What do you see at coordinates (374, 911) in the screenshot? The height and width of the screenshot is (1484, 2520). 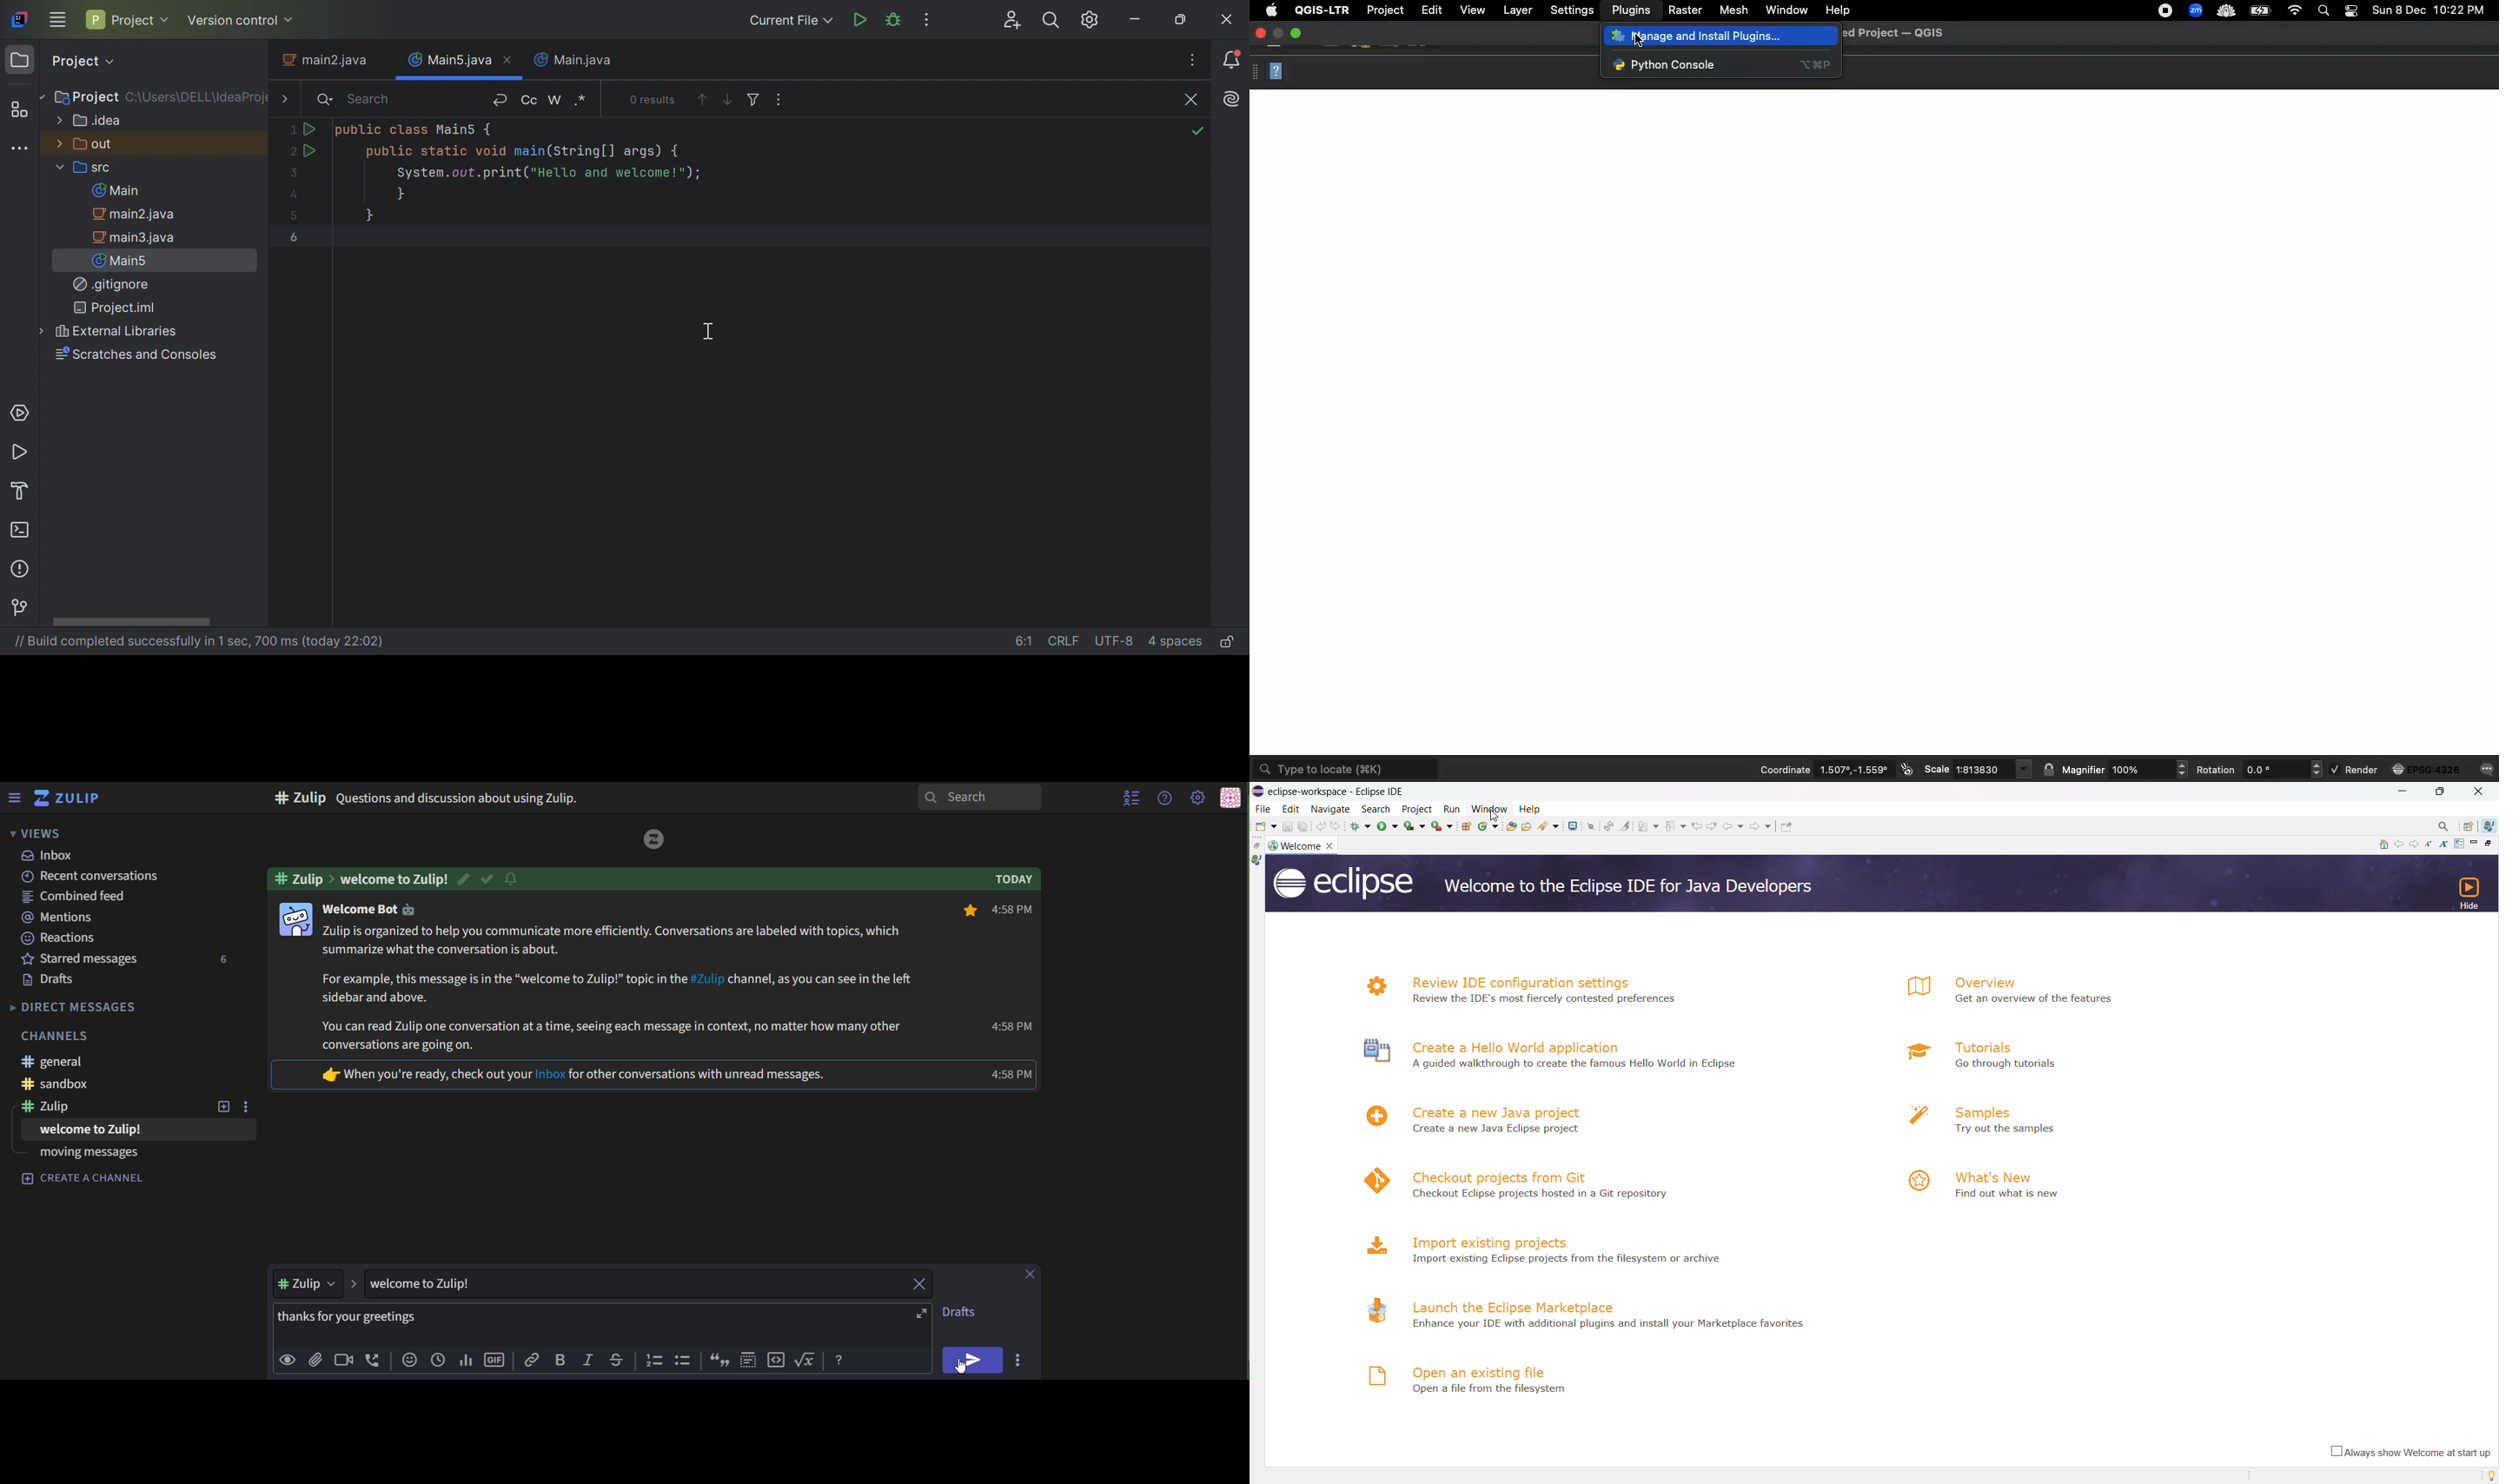 I see `text` at bounding box center [374, 911].